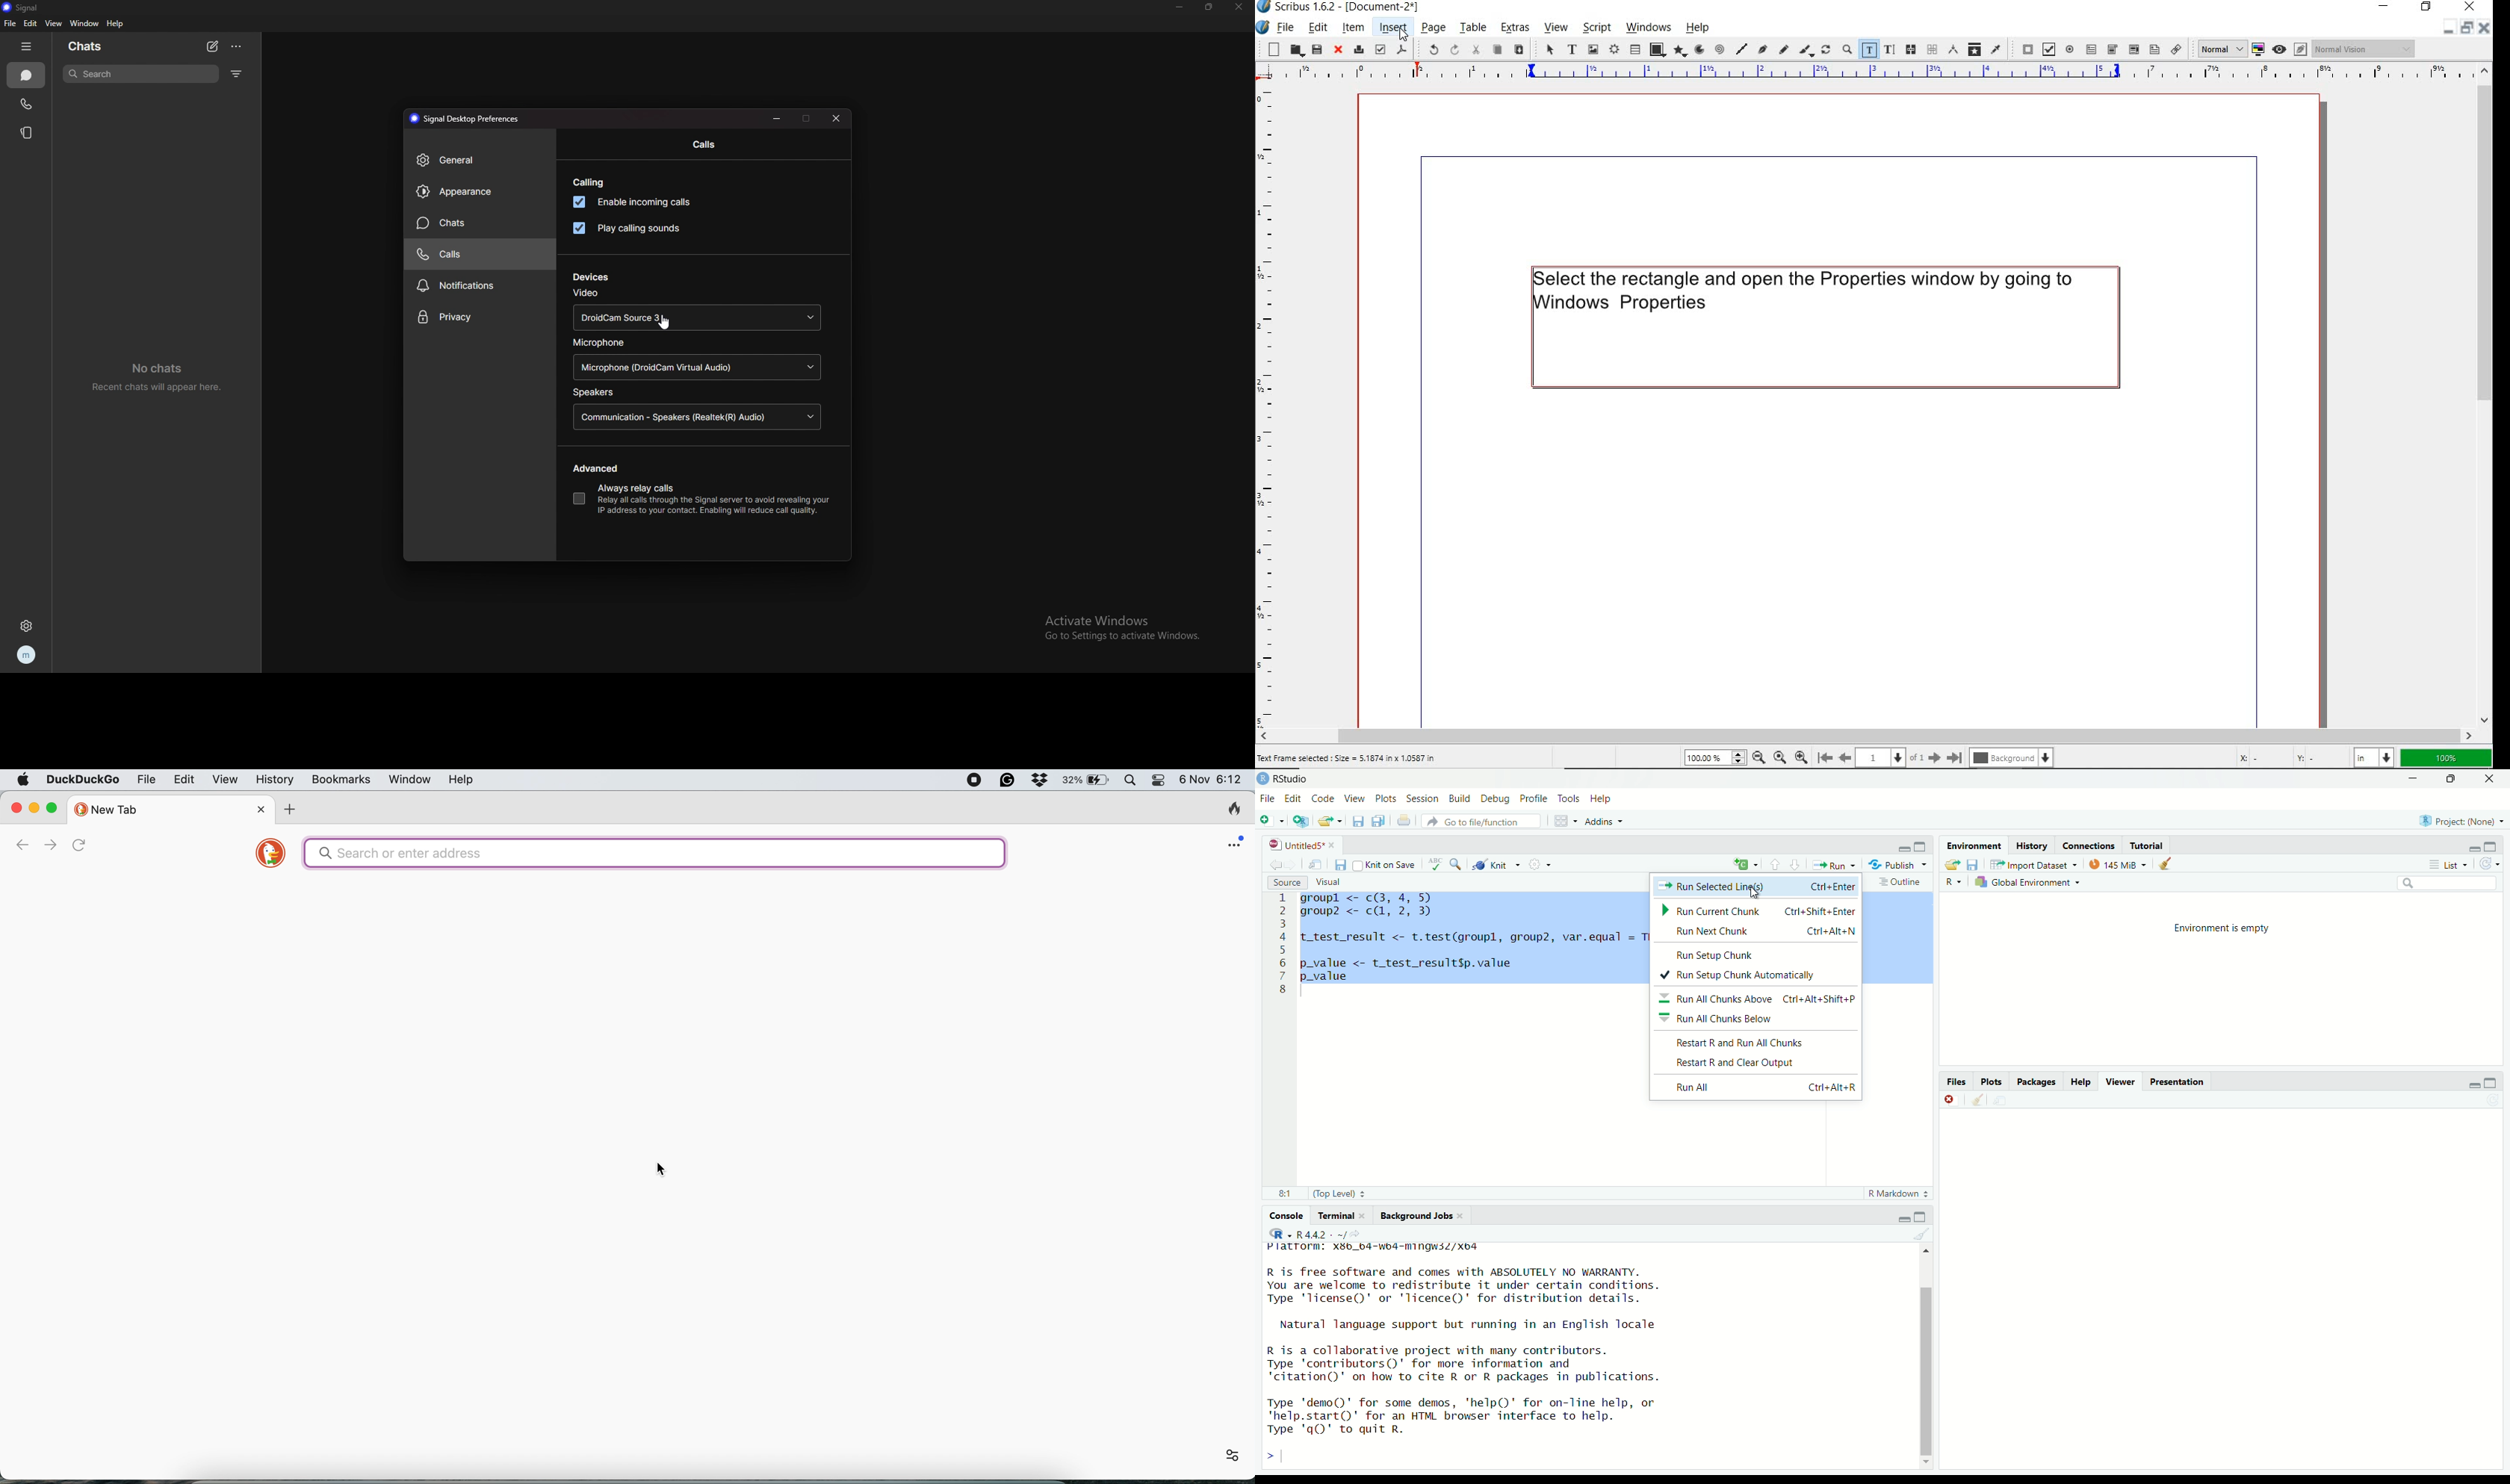  Describe the element at coordinates (1295, 798) in the screenshot. I see `Edit` at that location.